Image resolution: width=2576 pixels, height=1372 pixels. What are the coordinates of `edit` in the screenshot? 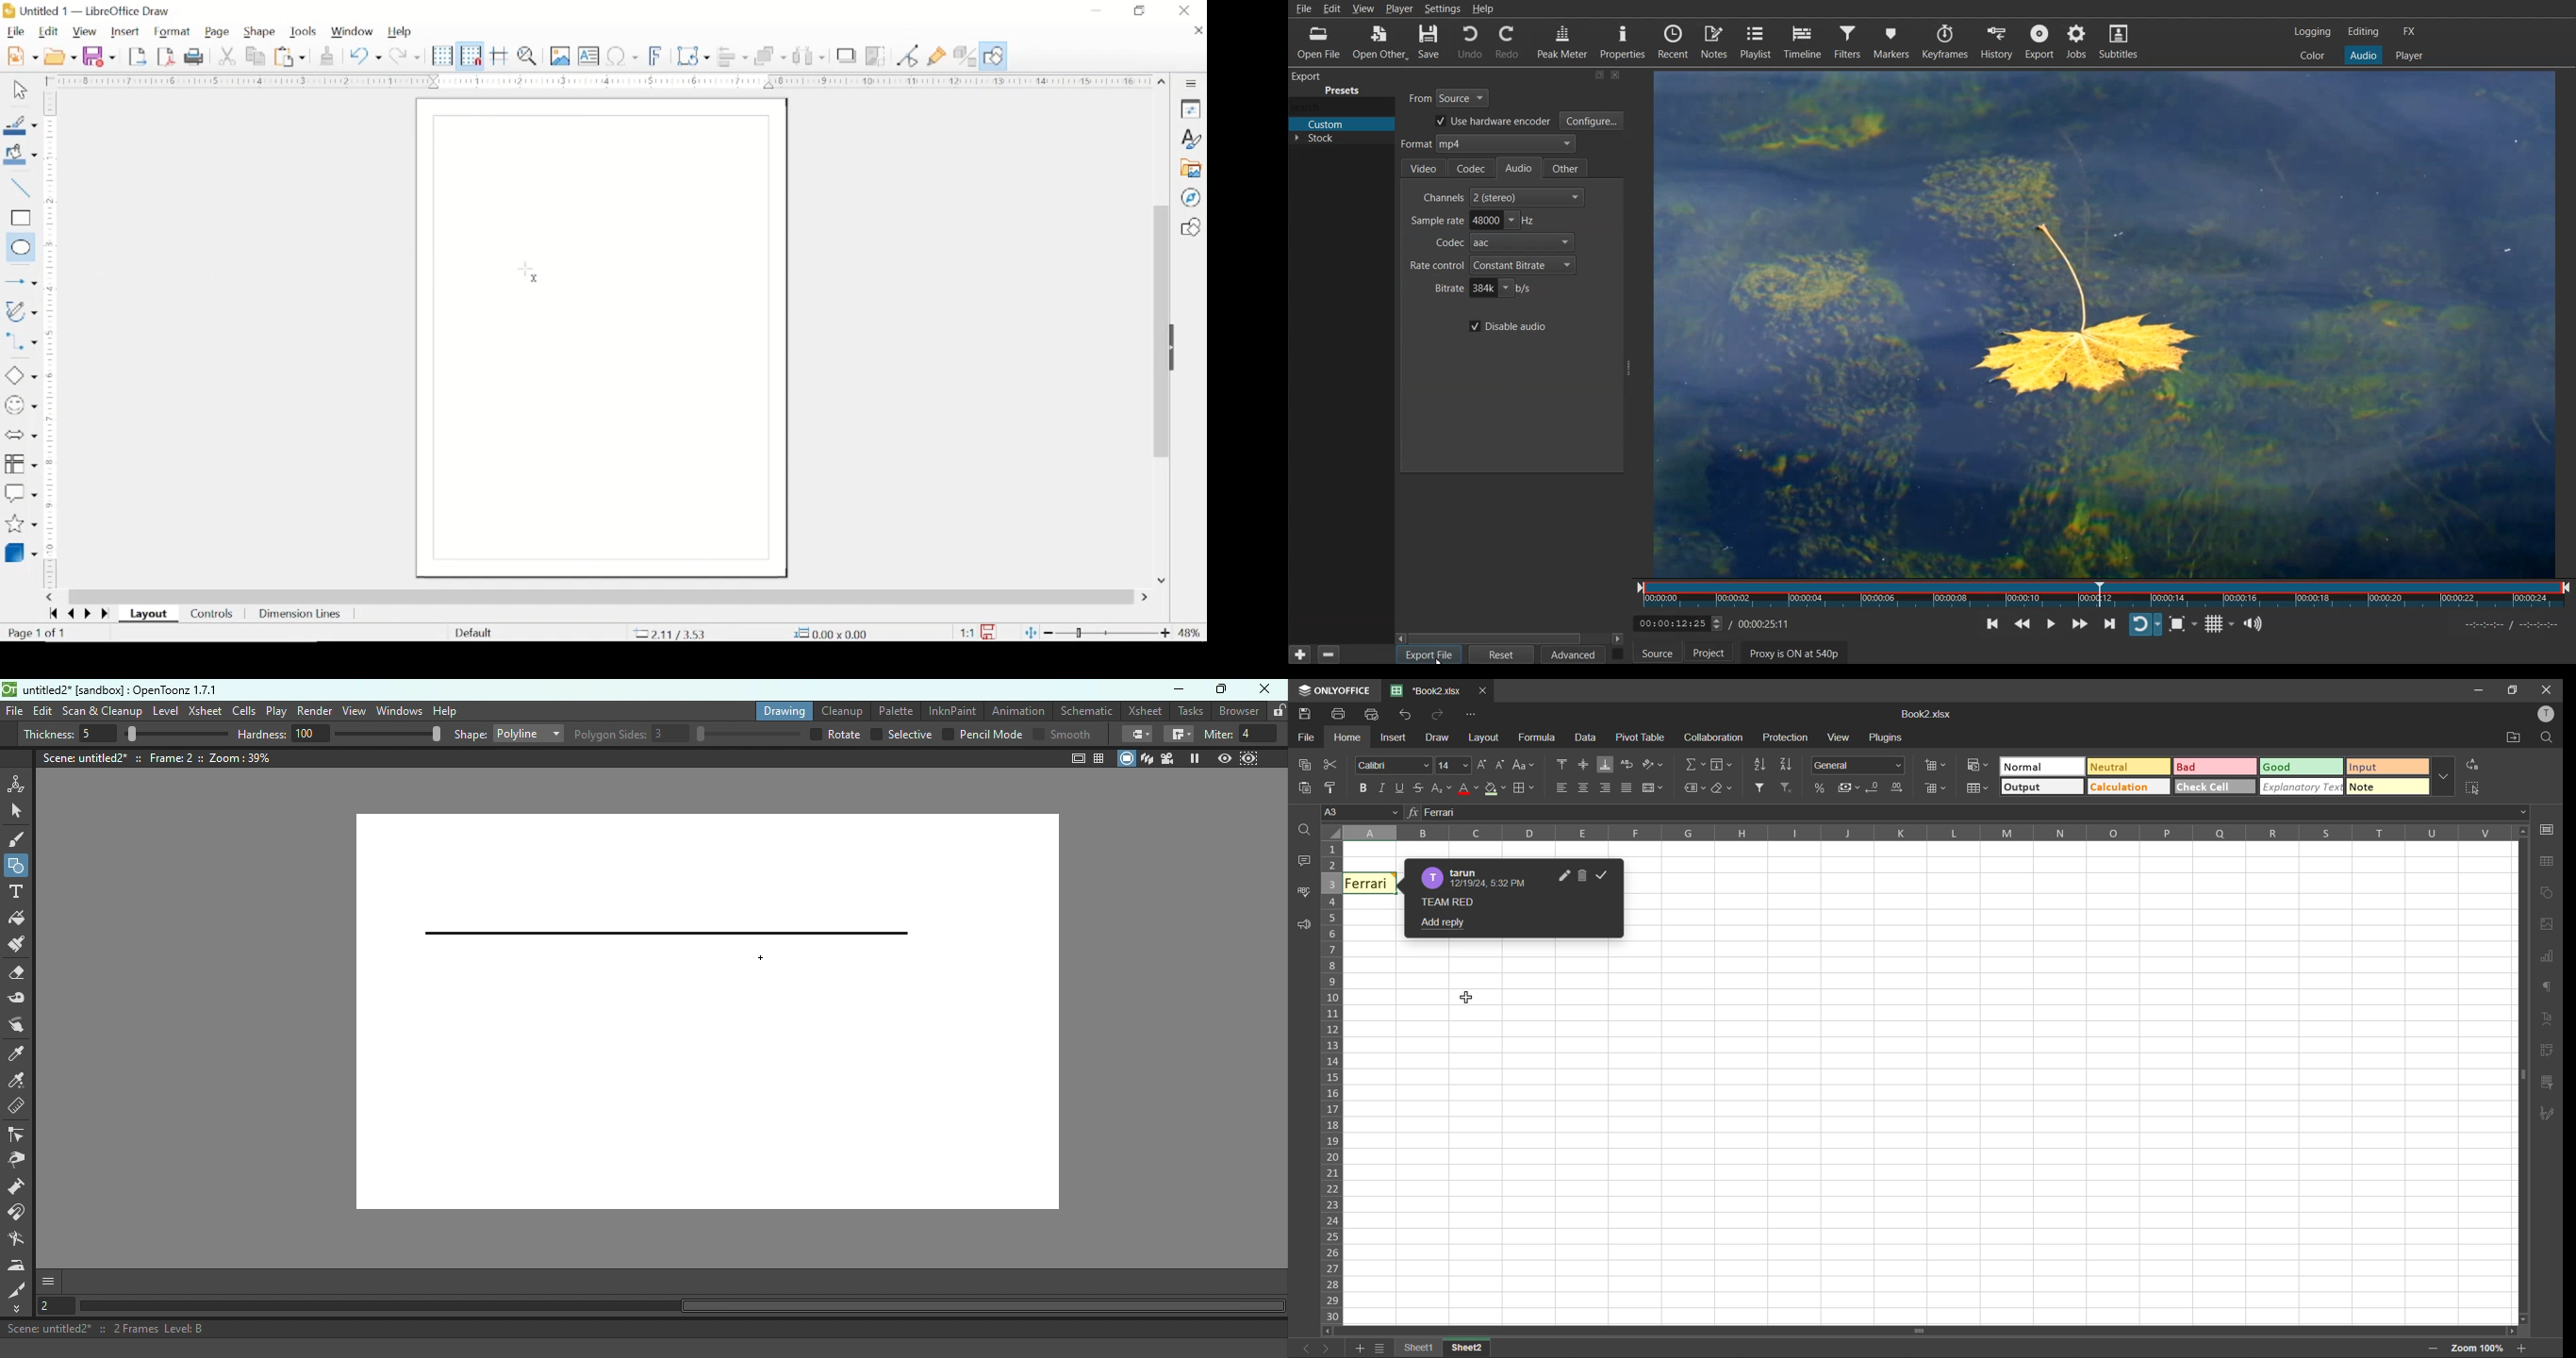 It's located at (50, 31).